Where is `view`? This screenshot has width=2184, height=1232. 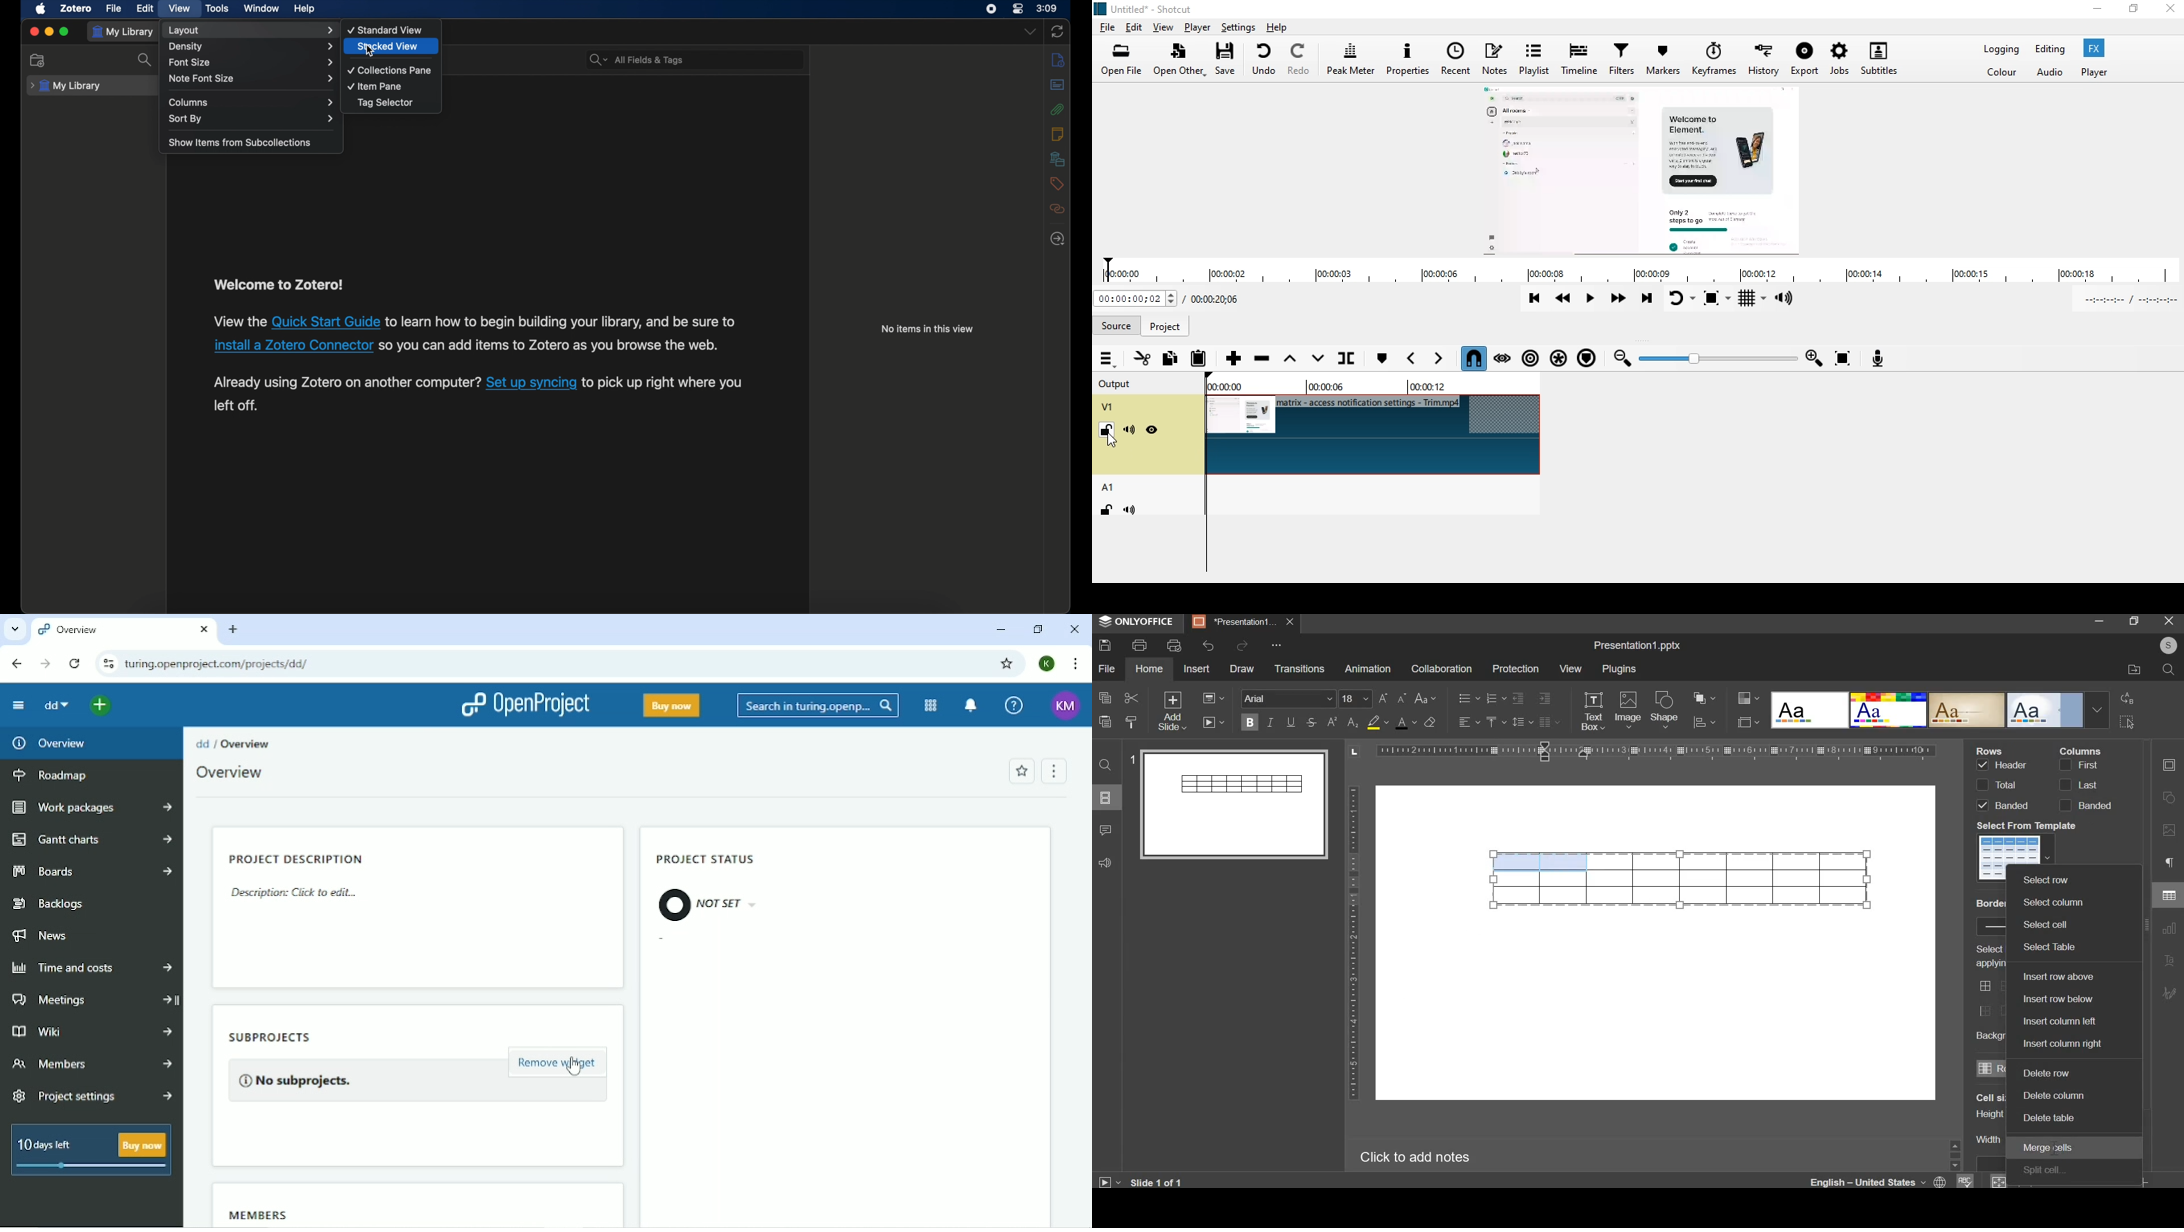
view is located at coordinates (1165, 26).